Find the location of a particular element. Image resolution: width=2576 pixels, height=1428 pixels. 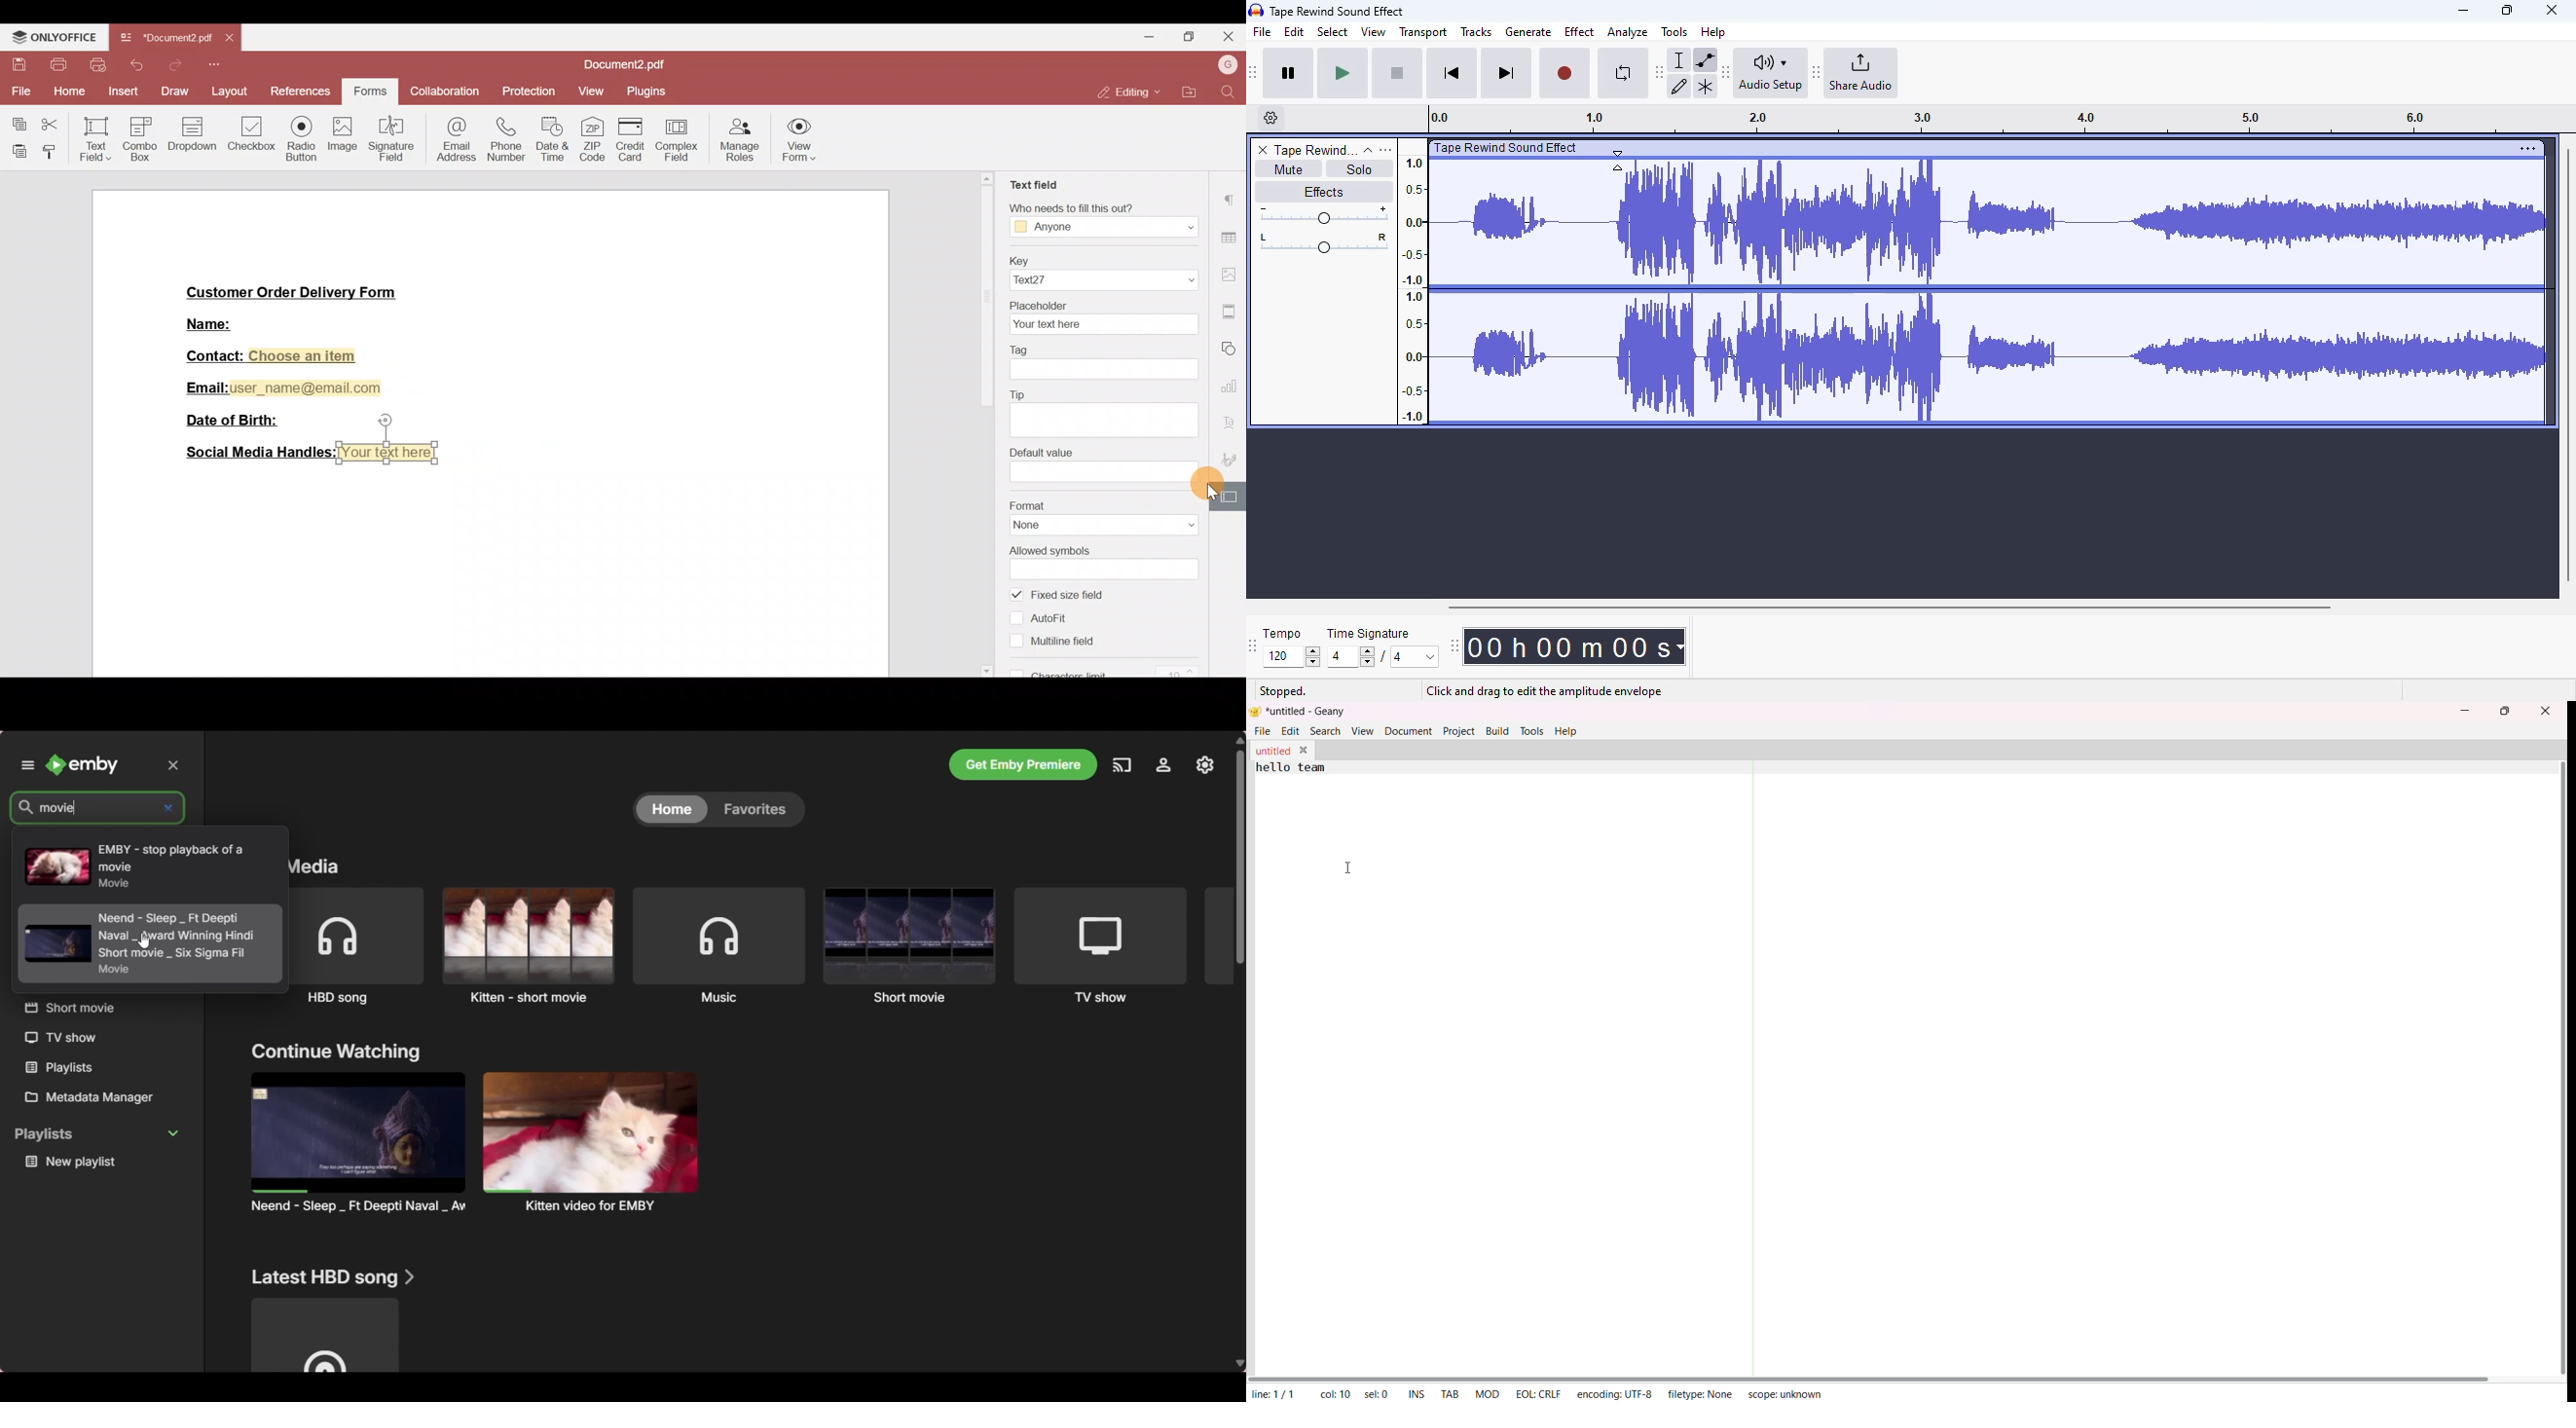

Short movie is located at coordinates (910, 944).